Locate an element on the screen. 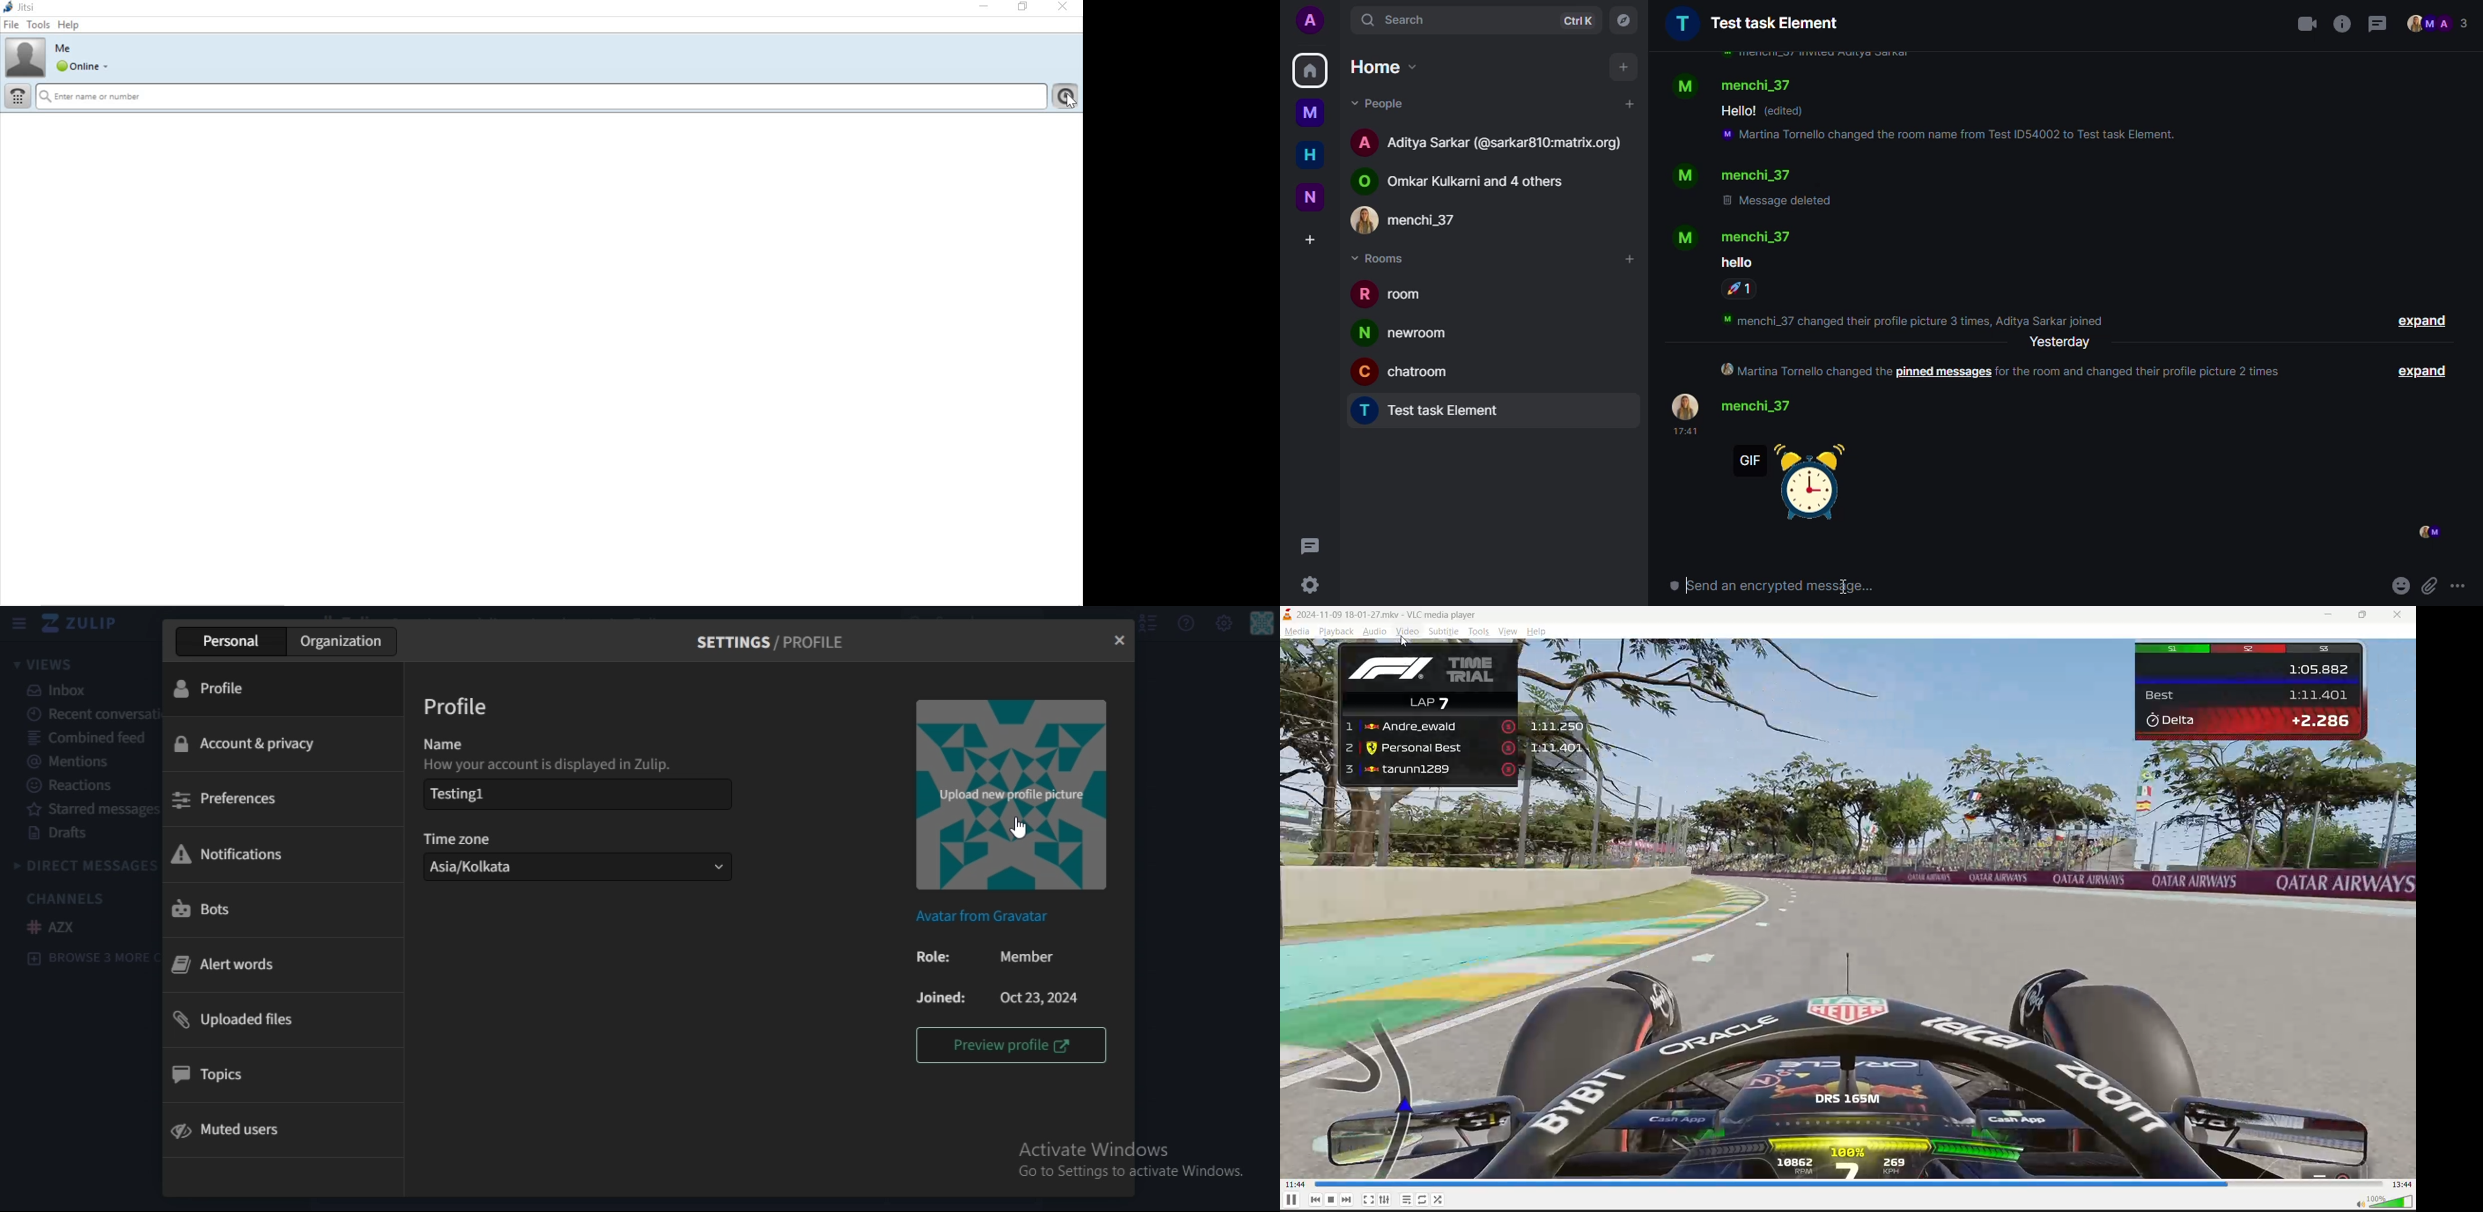  minimize is located at coordinates (2334, 616).